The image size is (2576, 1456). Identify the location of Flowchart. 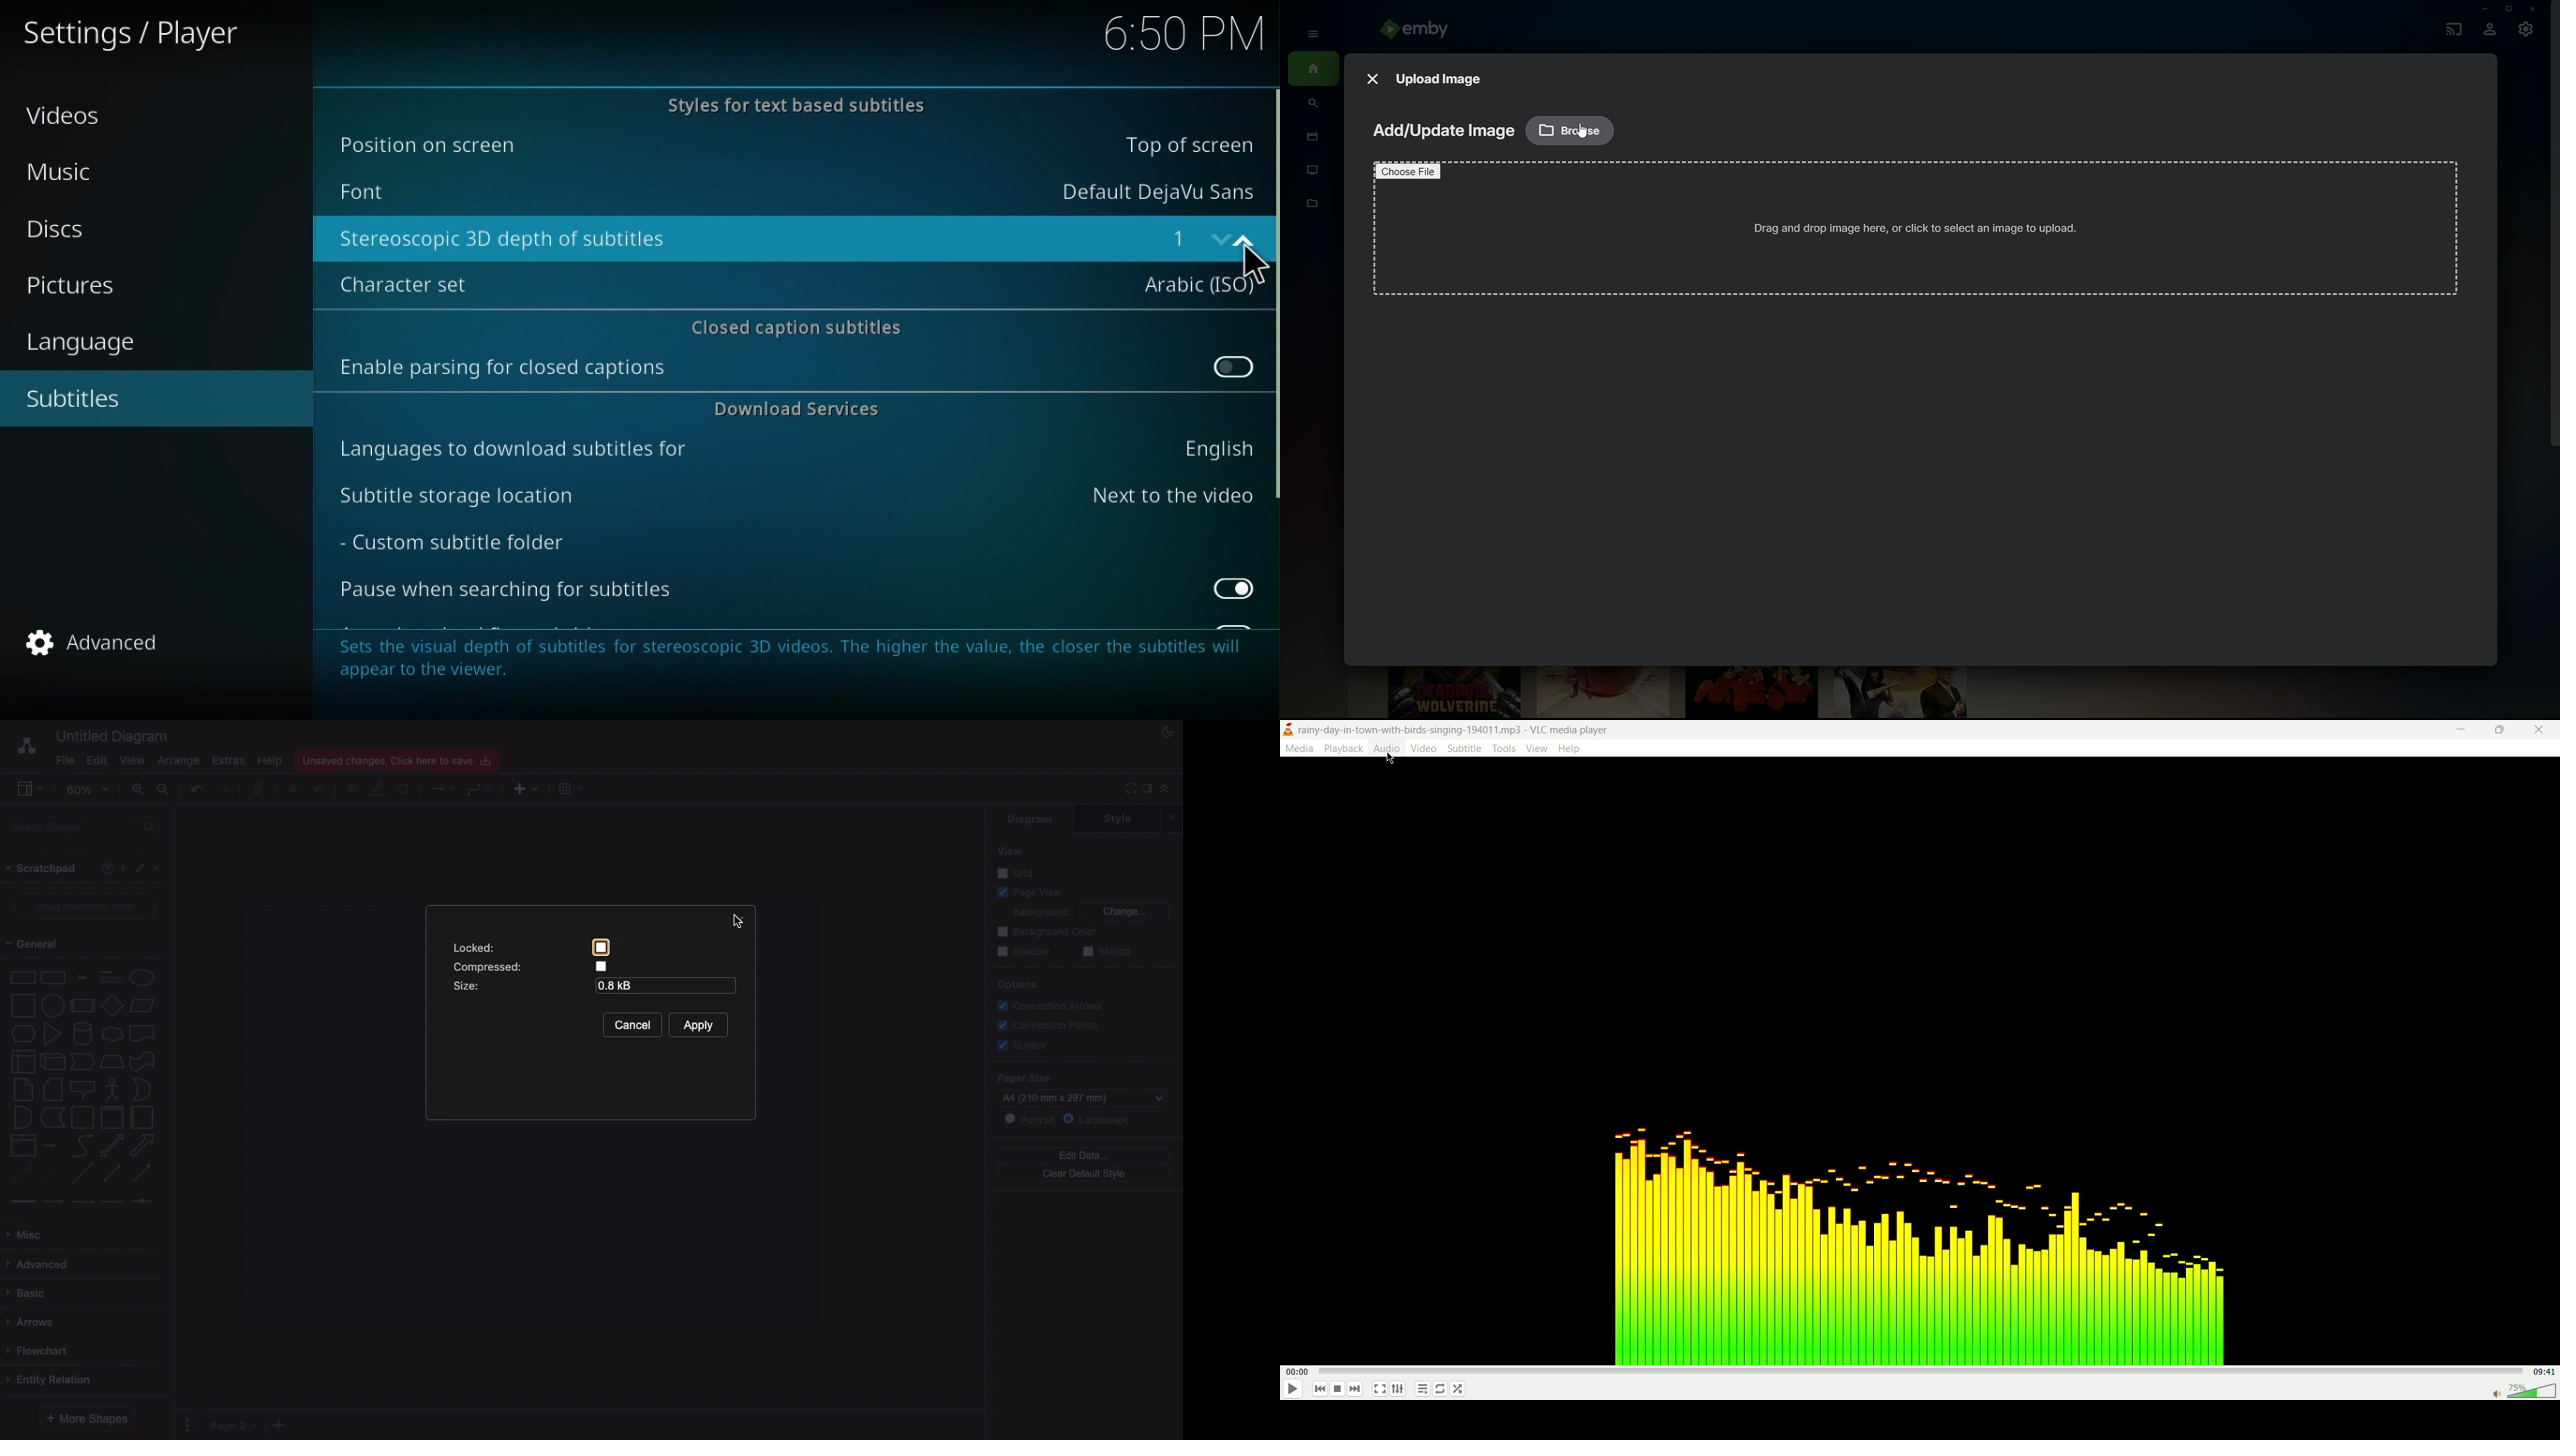
(39, 1350).